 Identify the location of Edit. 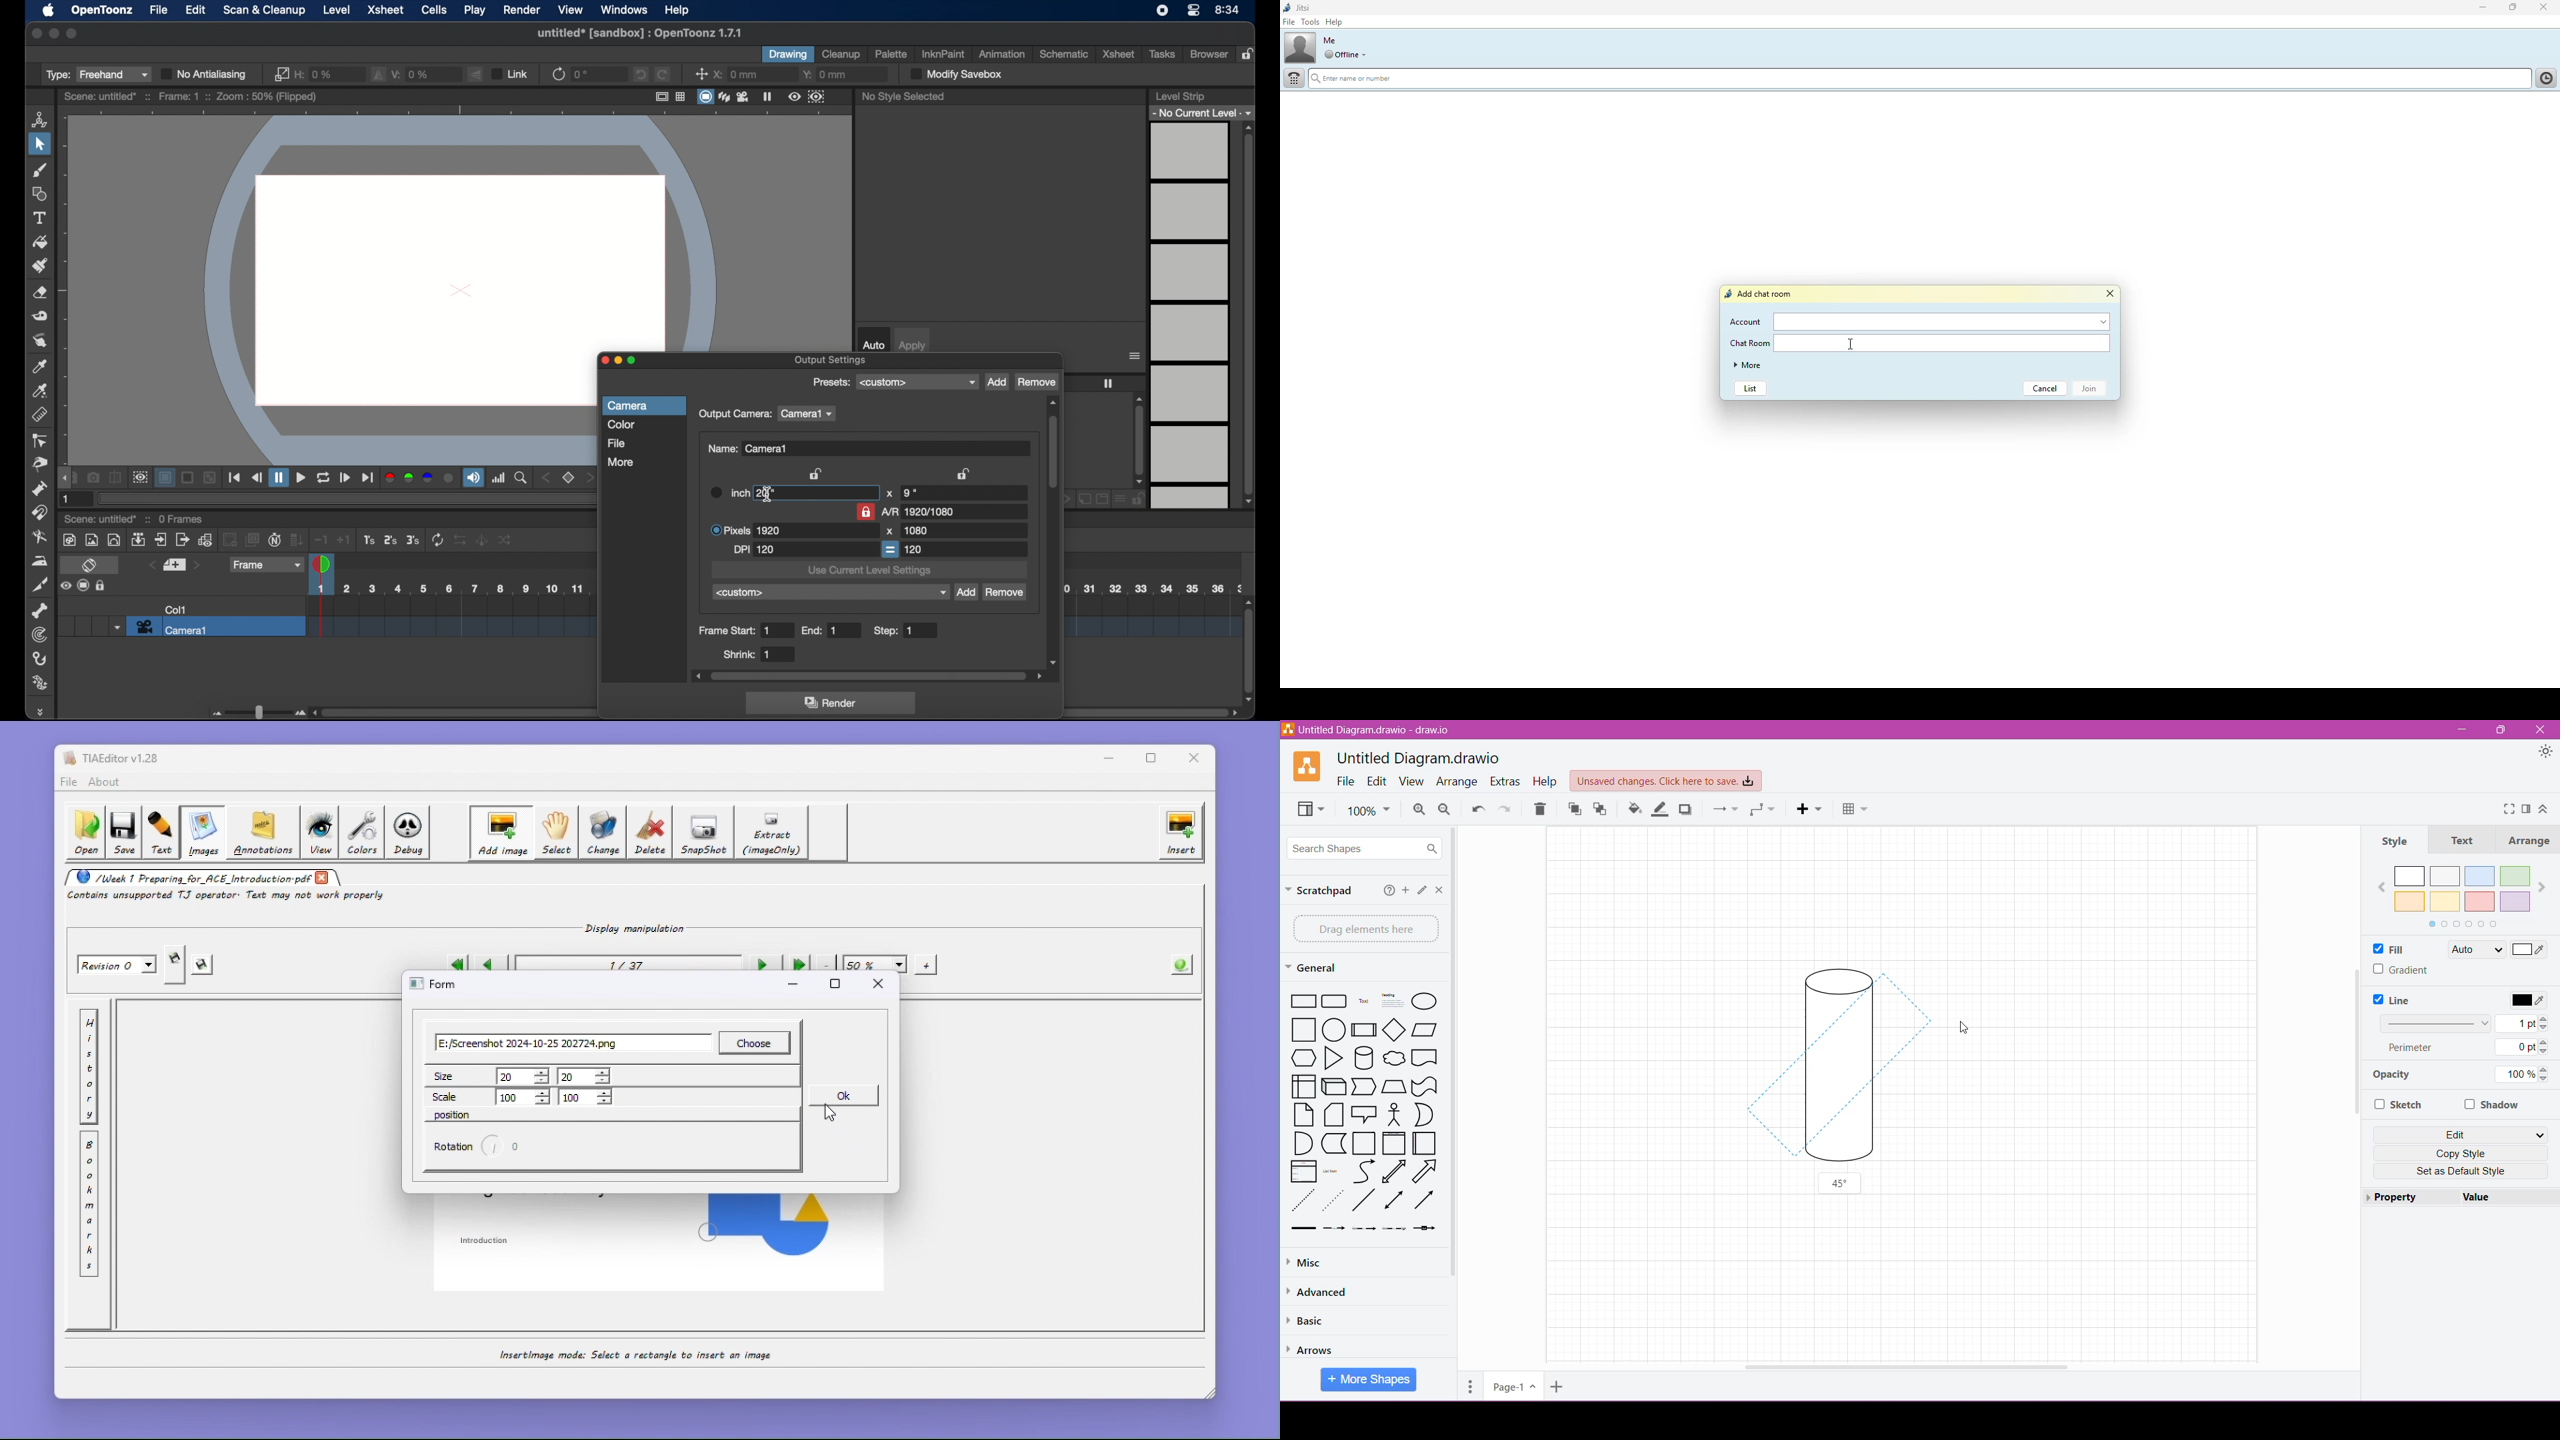
(1421, 890).